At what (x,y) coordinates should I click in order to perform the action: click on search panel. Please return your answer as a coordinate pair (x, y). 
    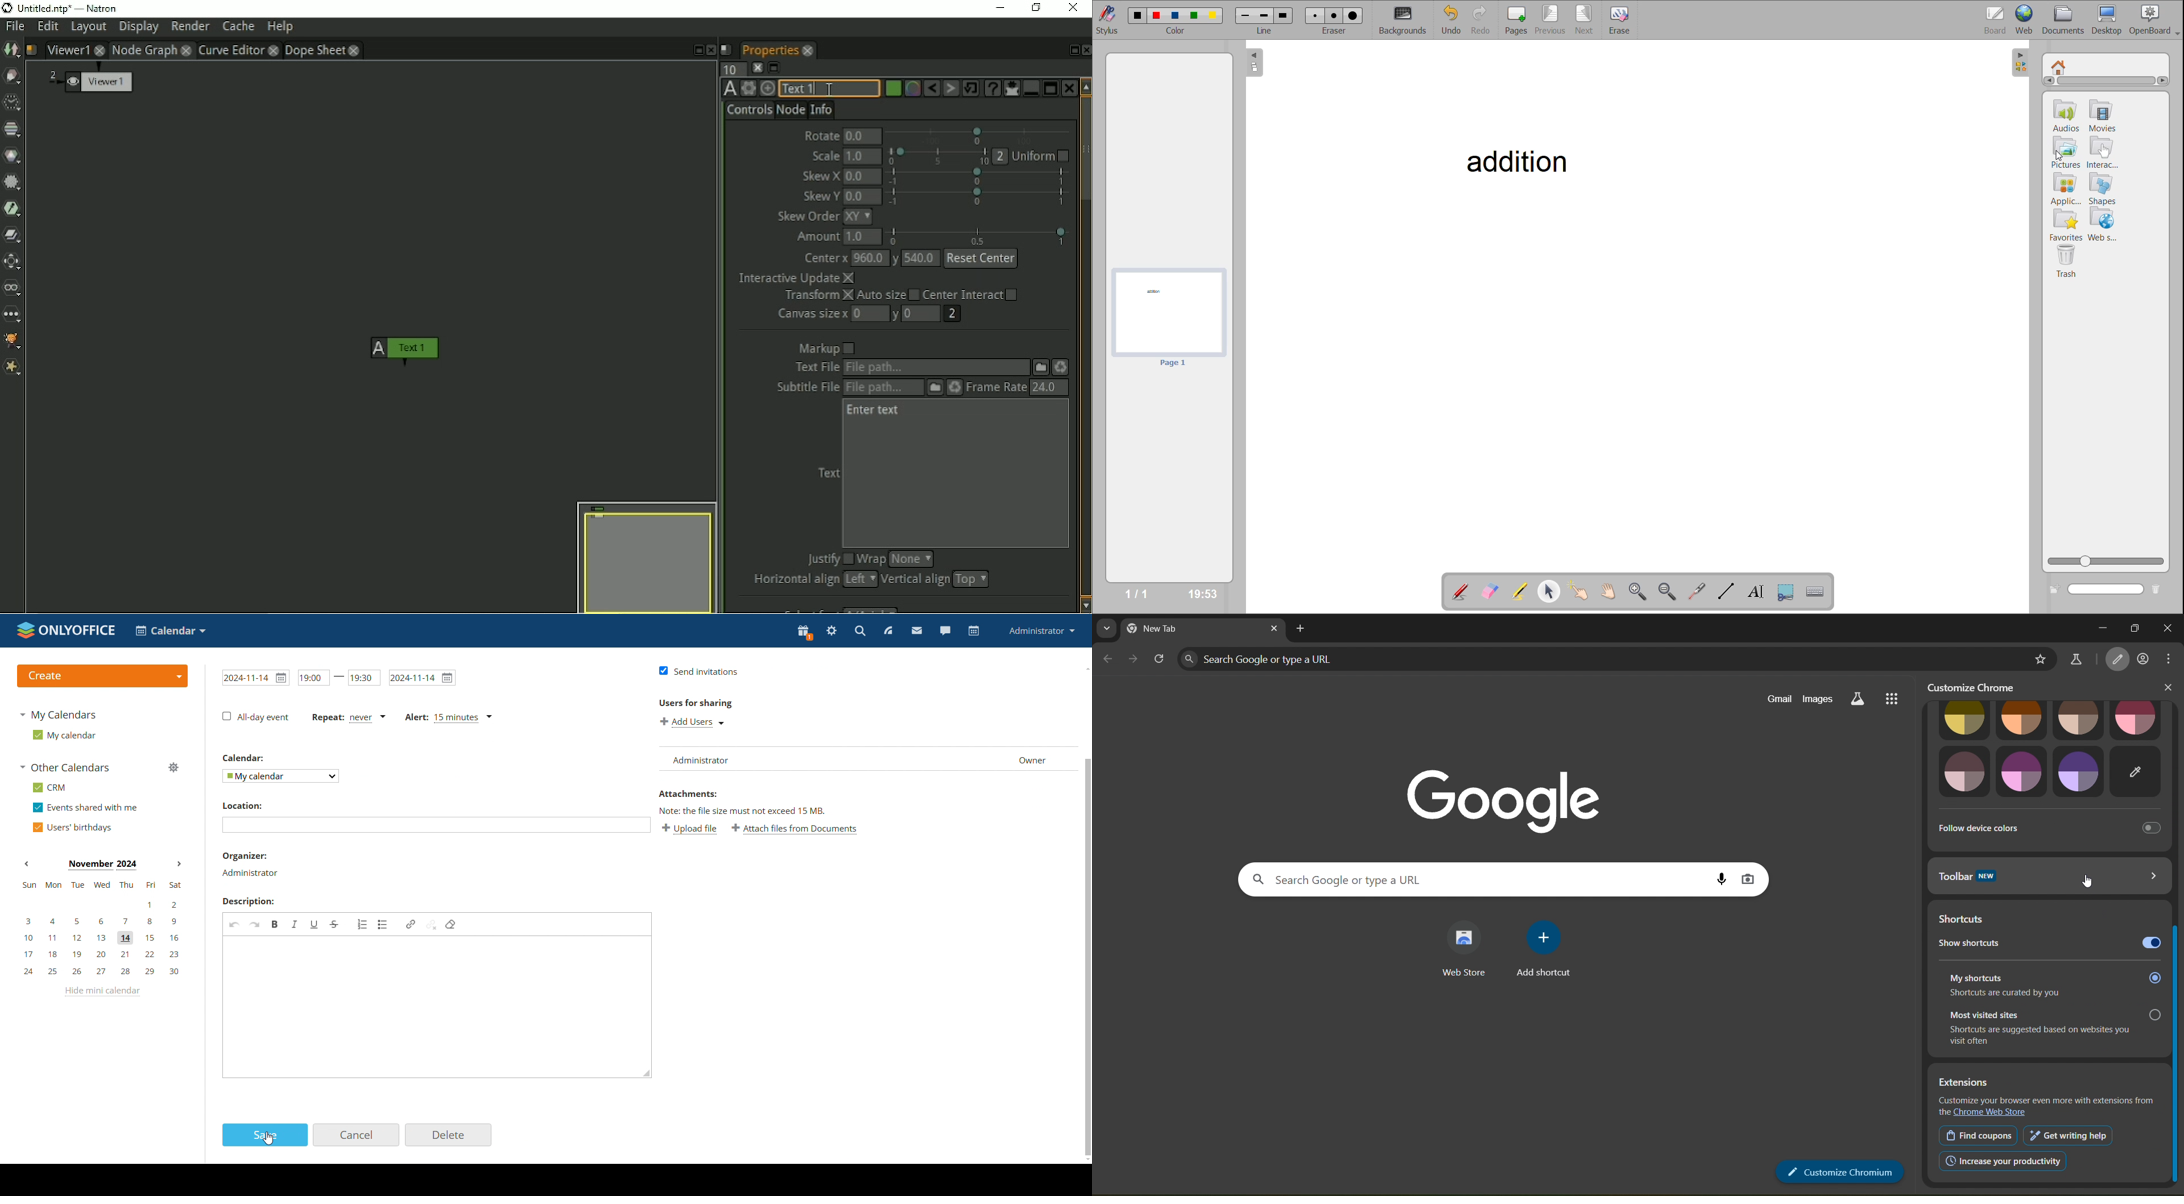
    Looking at the image, I should click on (1326, 659).